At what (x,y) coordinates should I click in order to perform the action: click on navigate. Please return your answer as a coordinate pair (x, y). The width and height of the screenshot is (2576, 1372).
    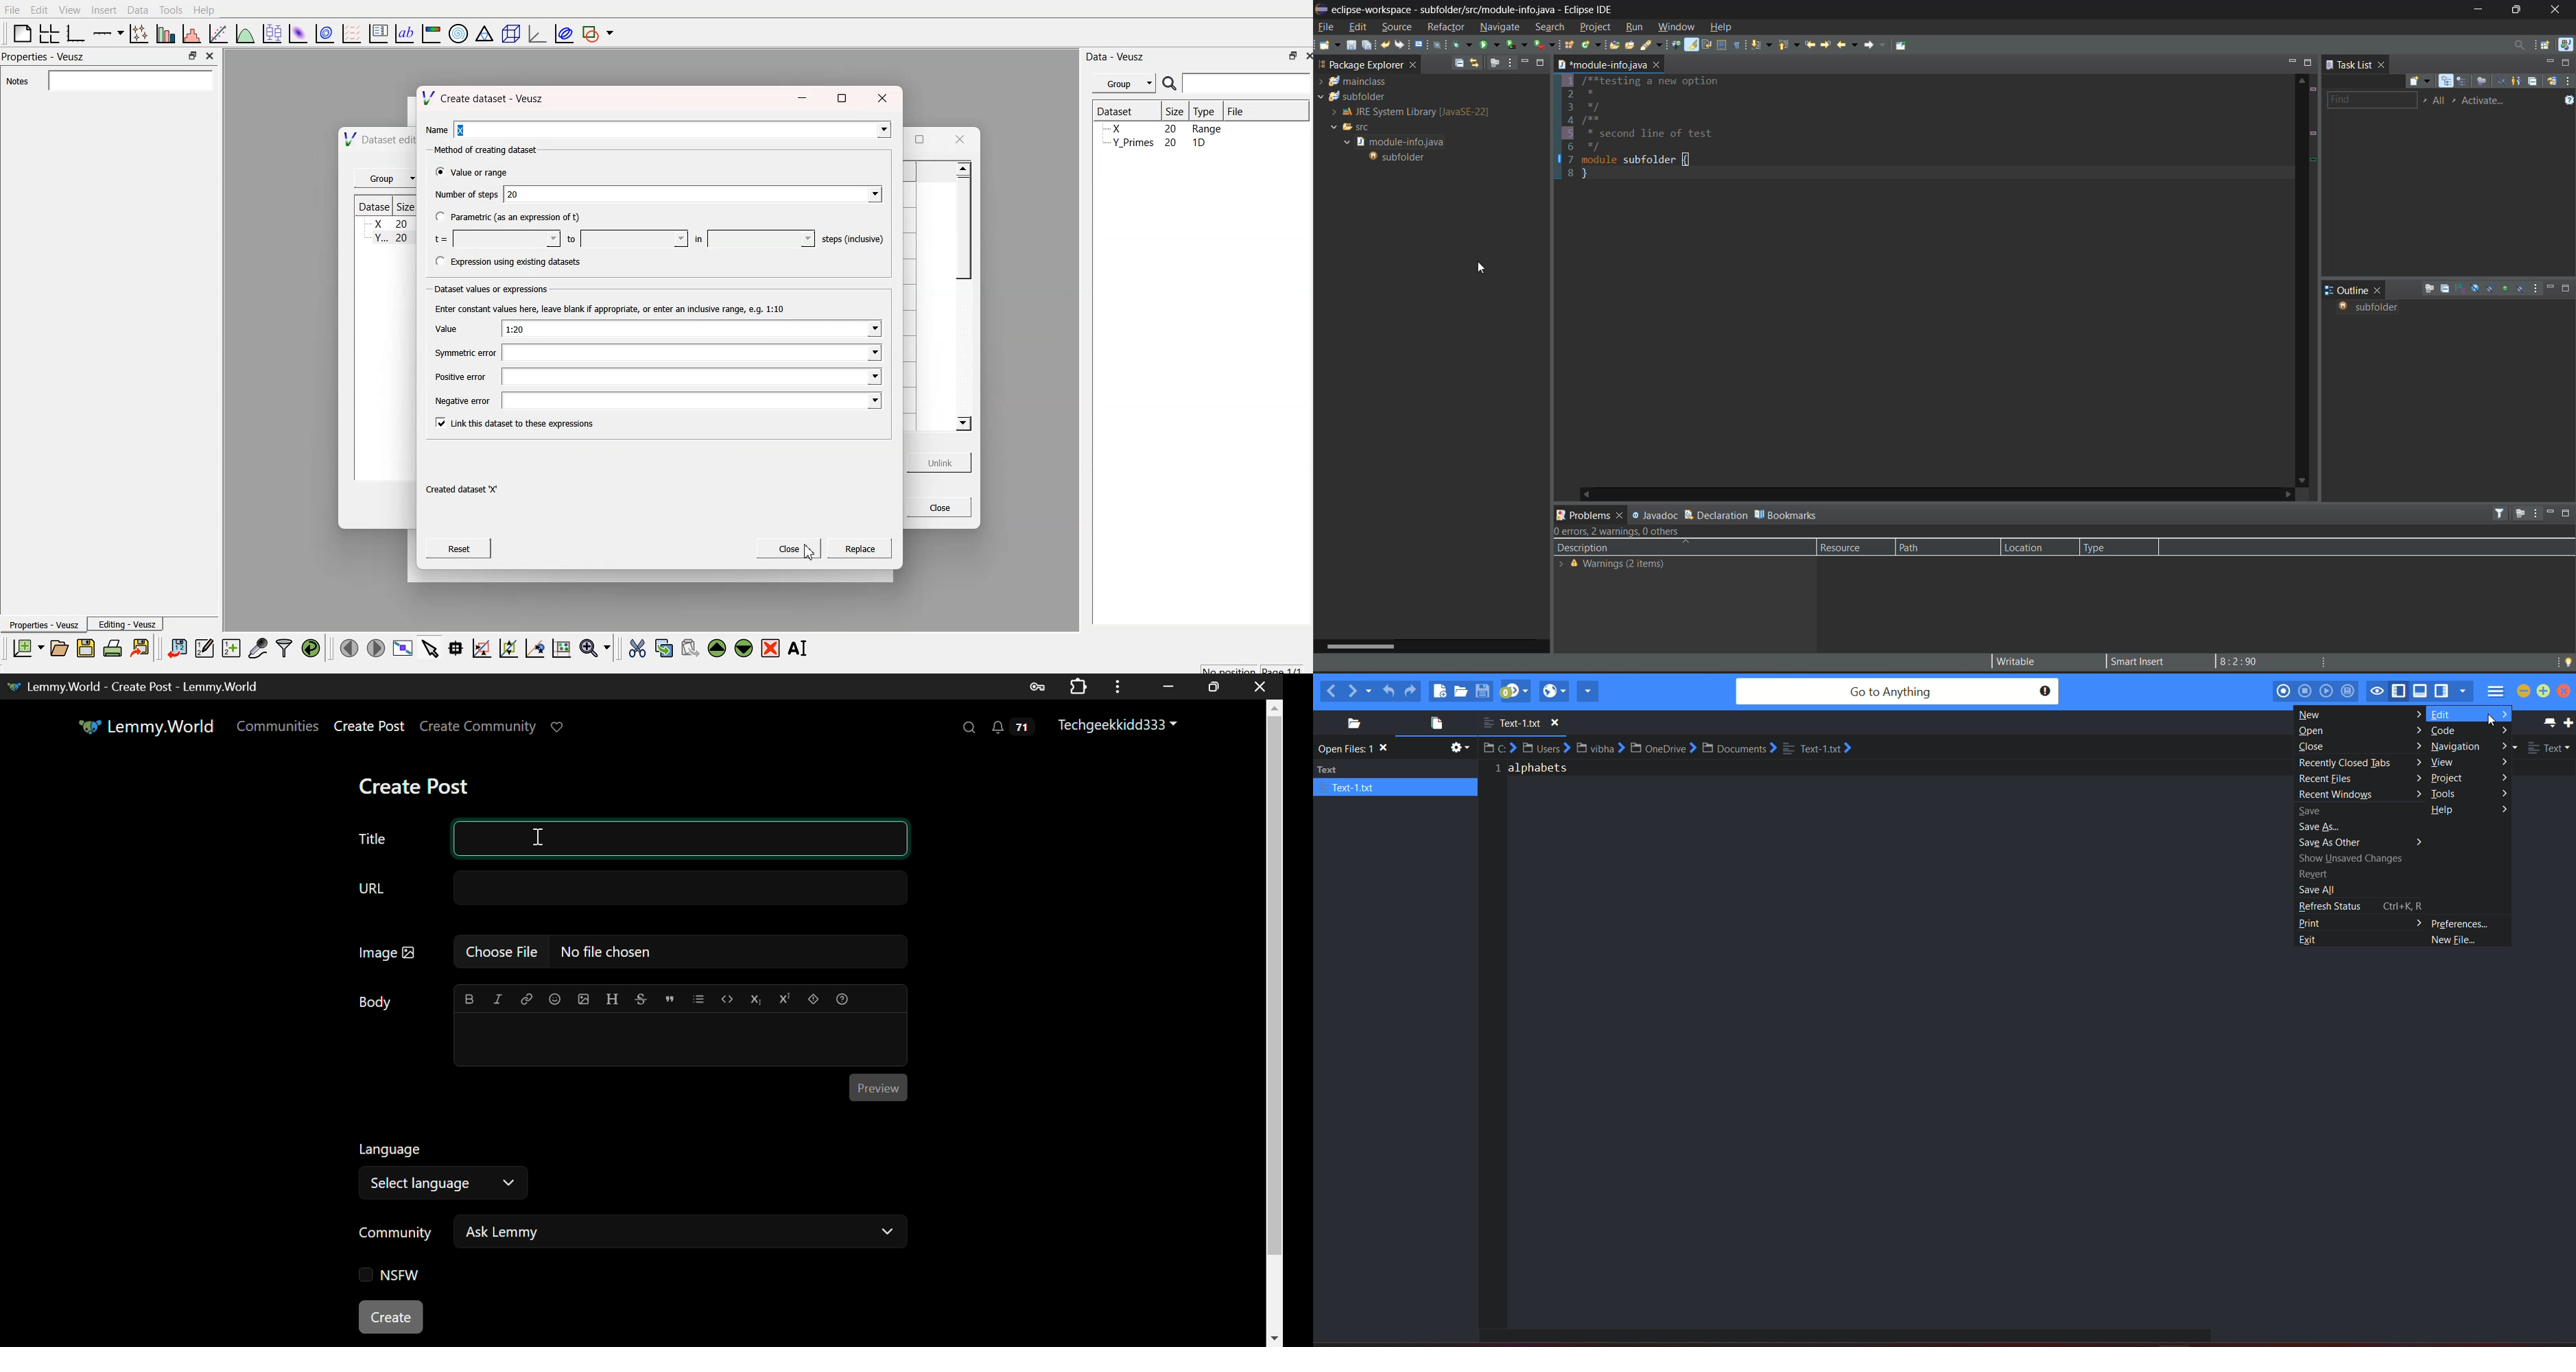
    Looking at the image, I should click on (1499, 27).